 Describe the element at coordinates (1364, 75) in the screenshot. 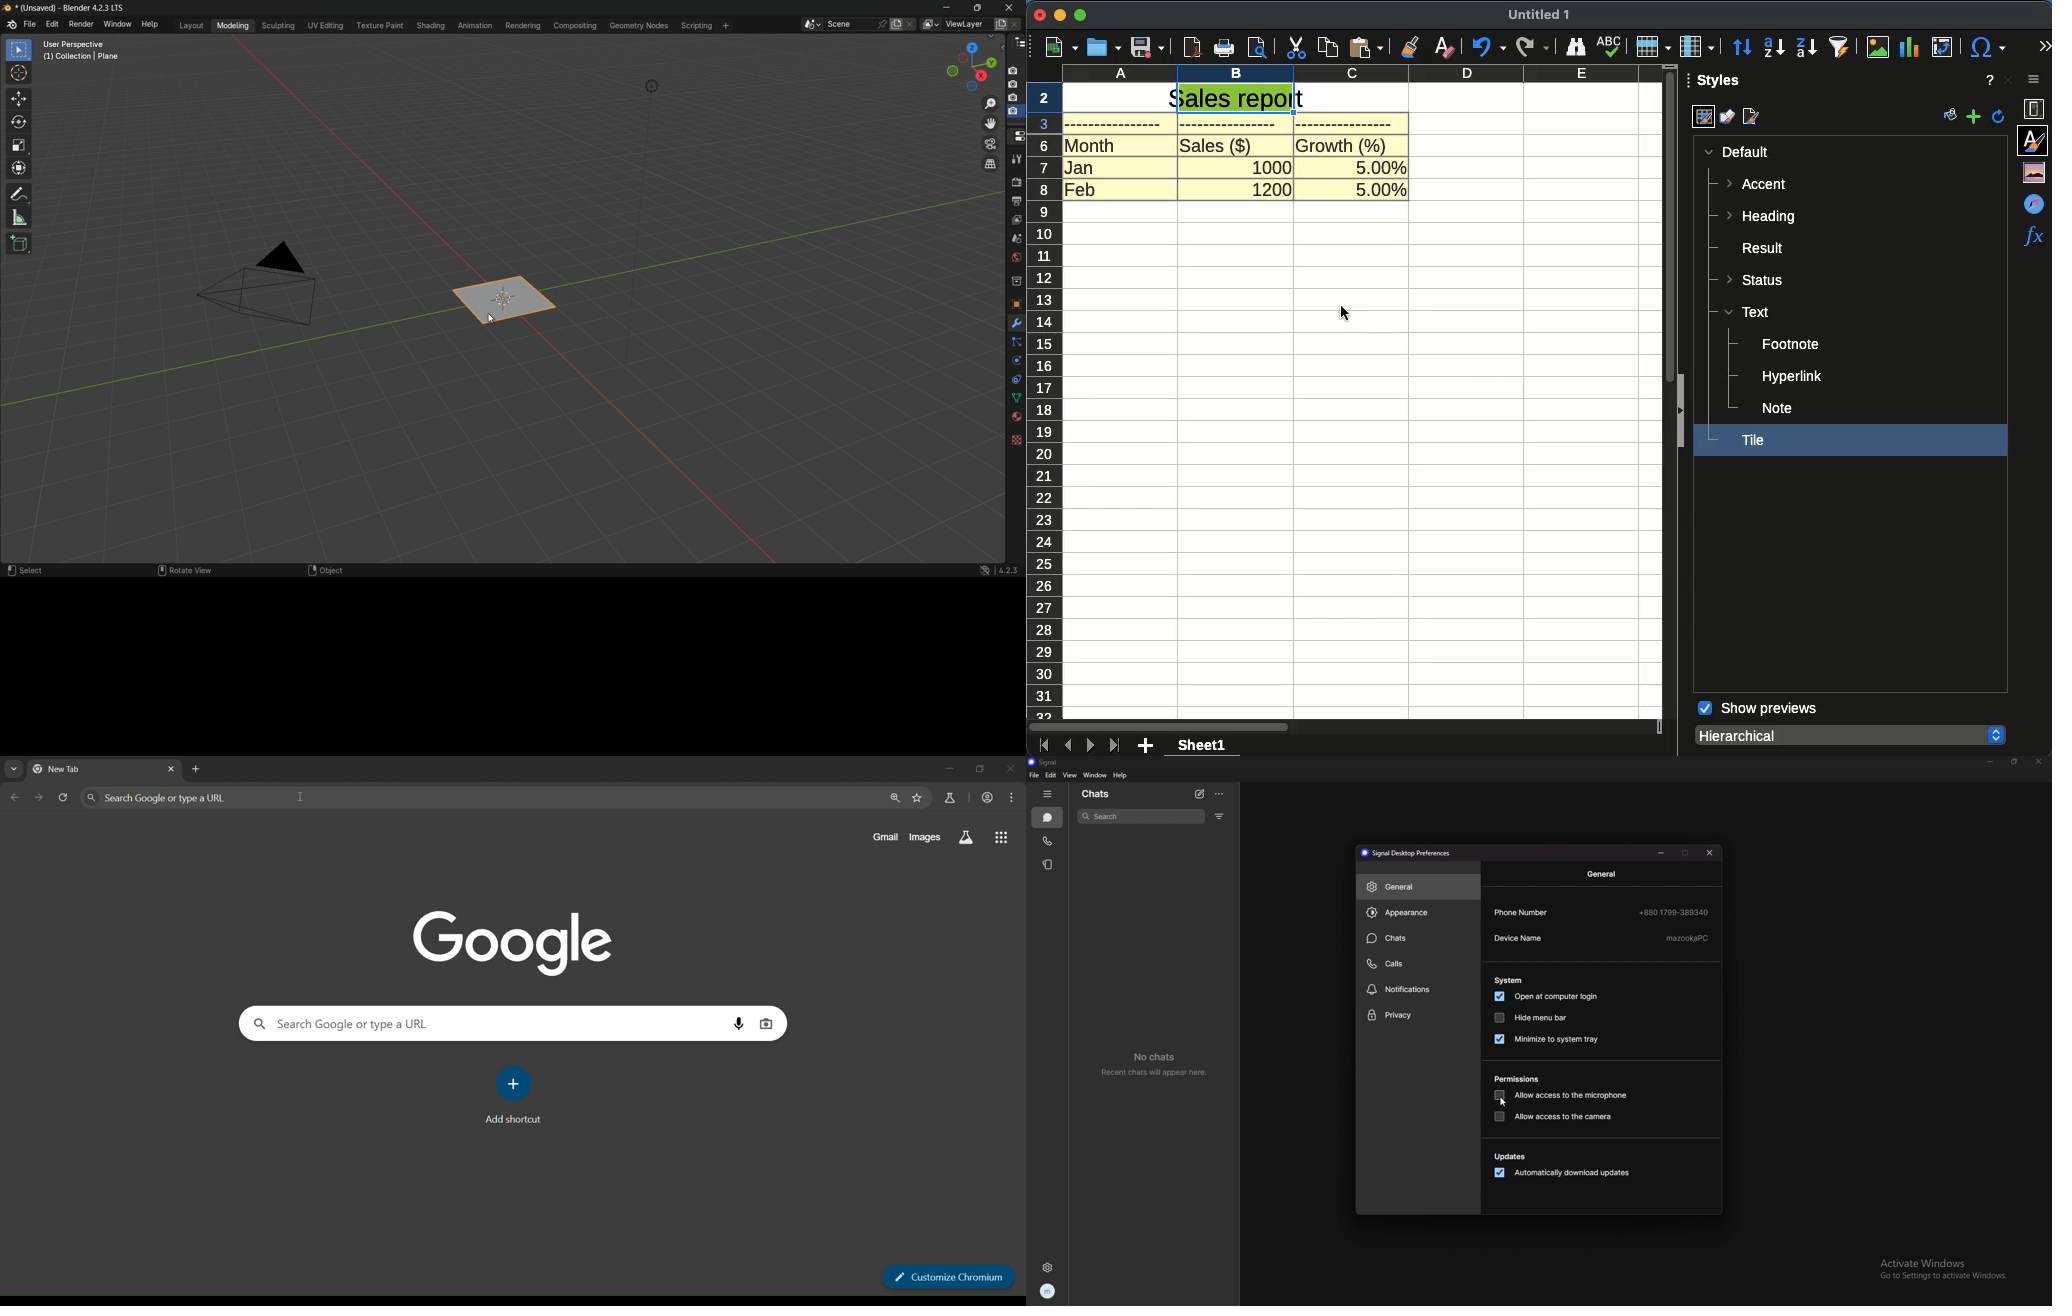

I see `column` at that location.